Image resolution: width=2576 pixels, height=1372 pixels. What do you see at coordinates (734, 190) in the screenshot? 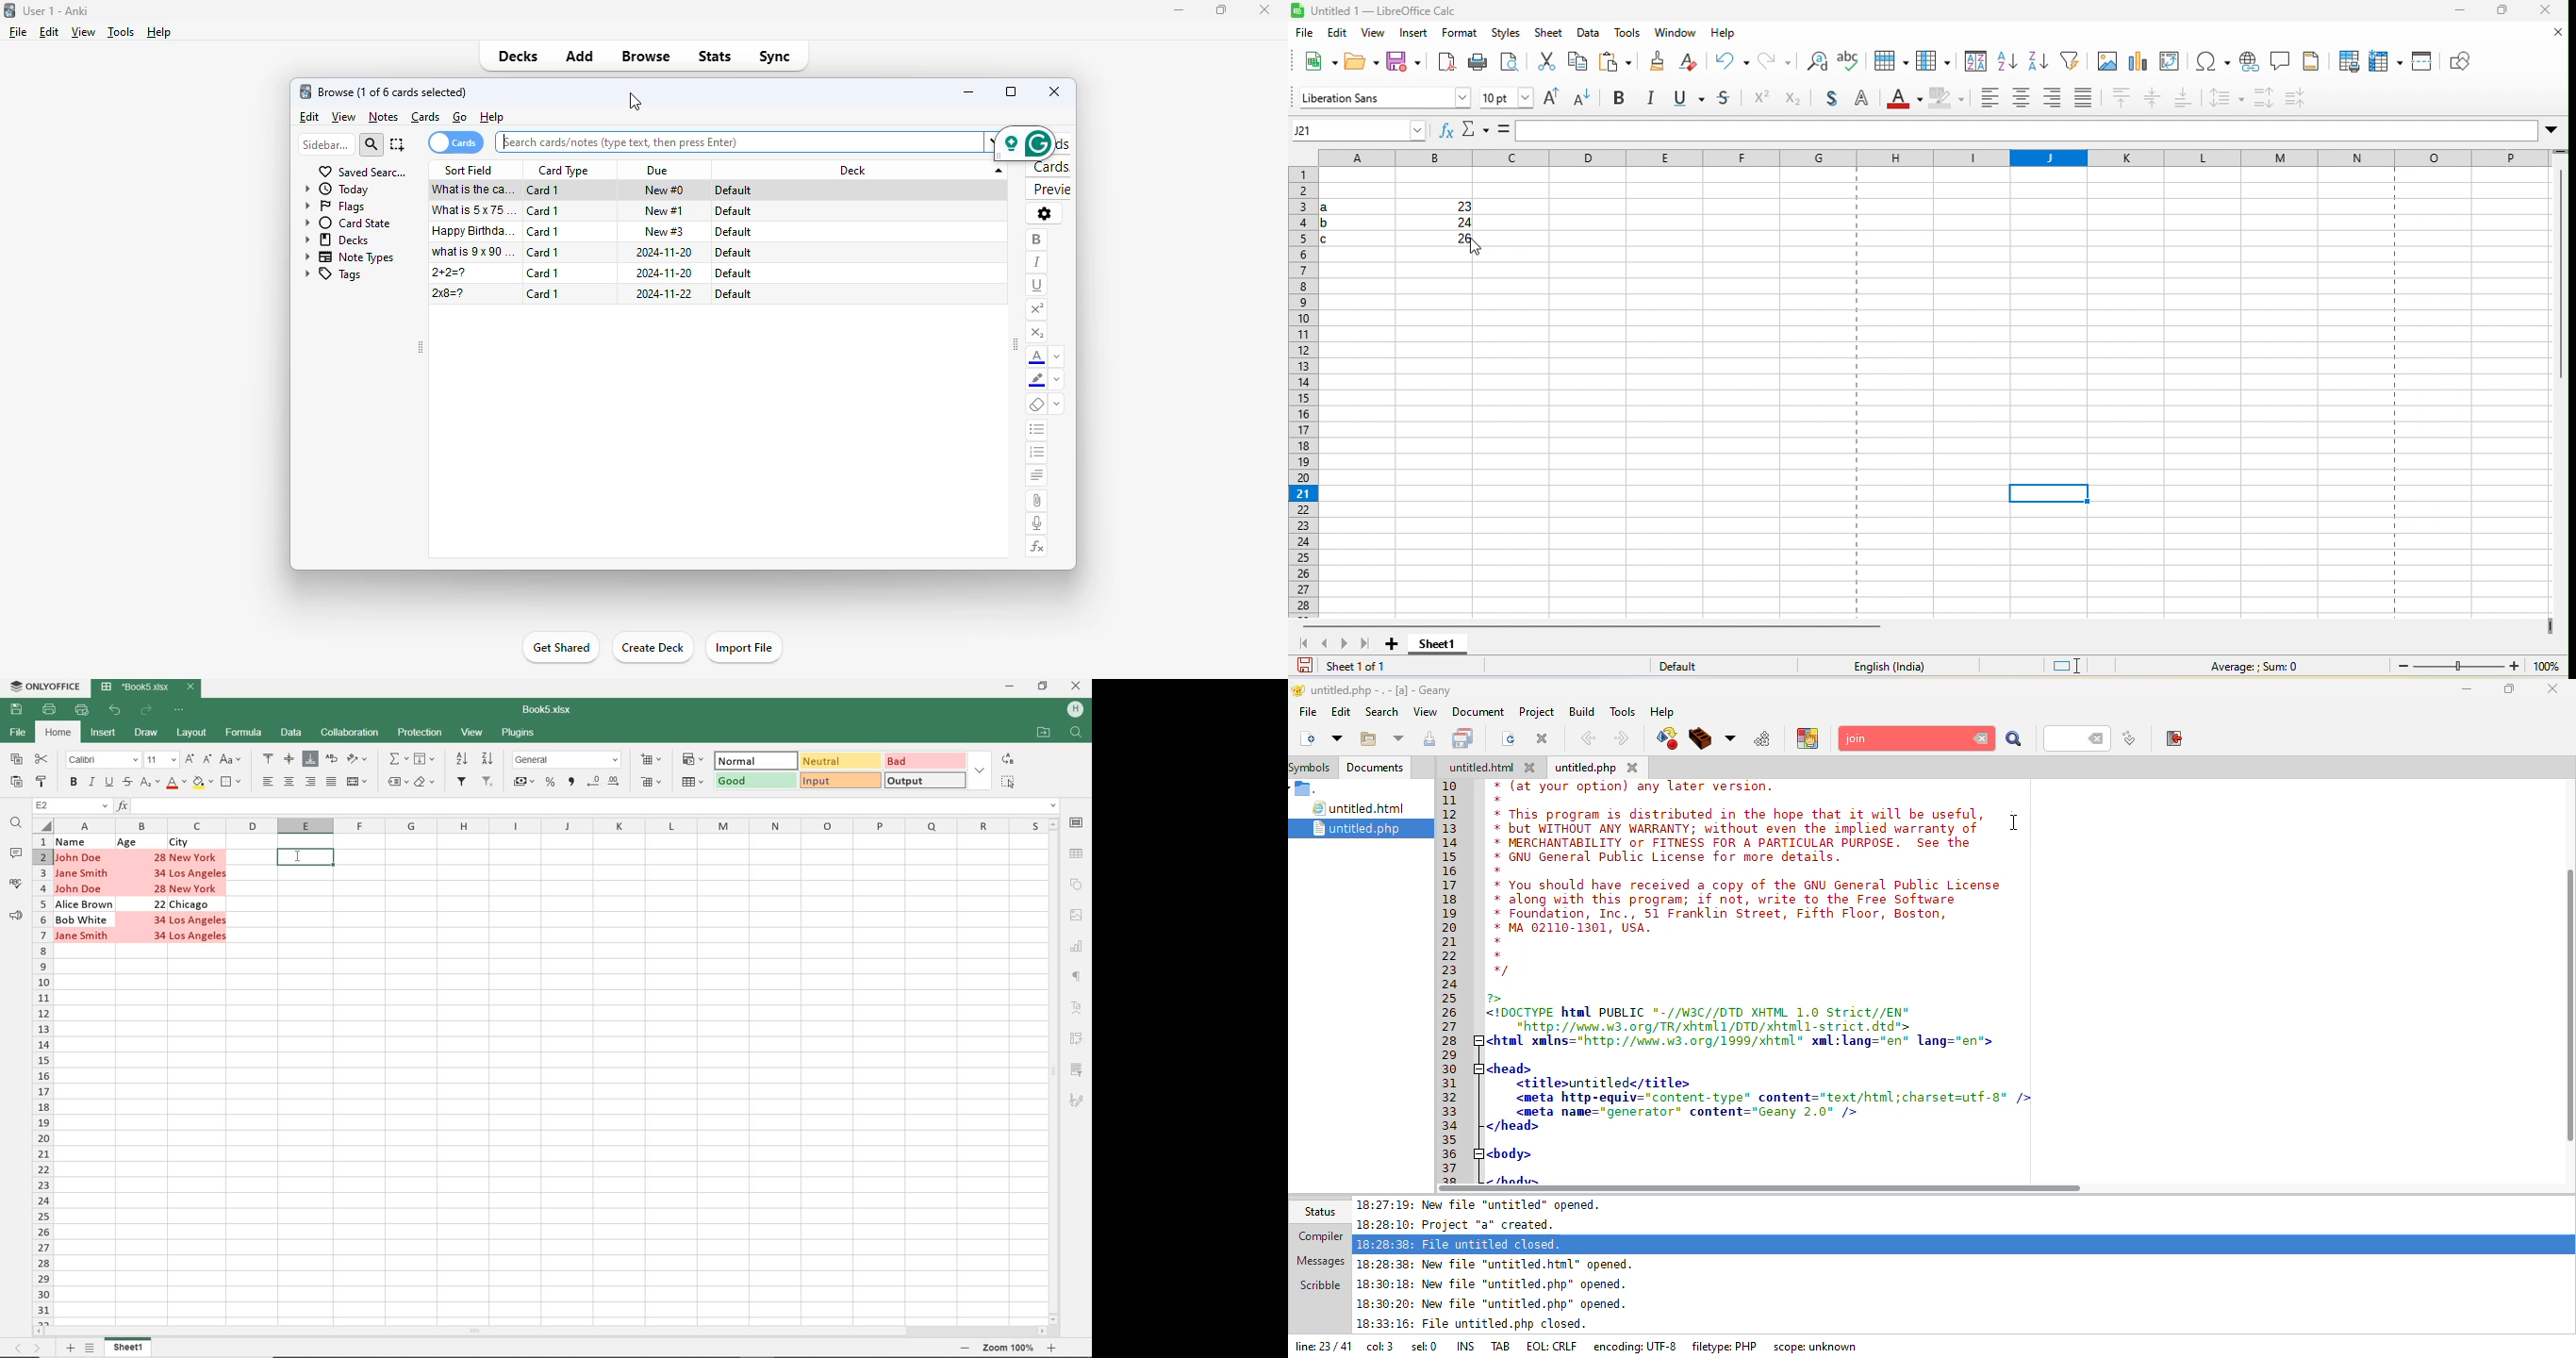
I see `default` at bounding box center [734, 190].